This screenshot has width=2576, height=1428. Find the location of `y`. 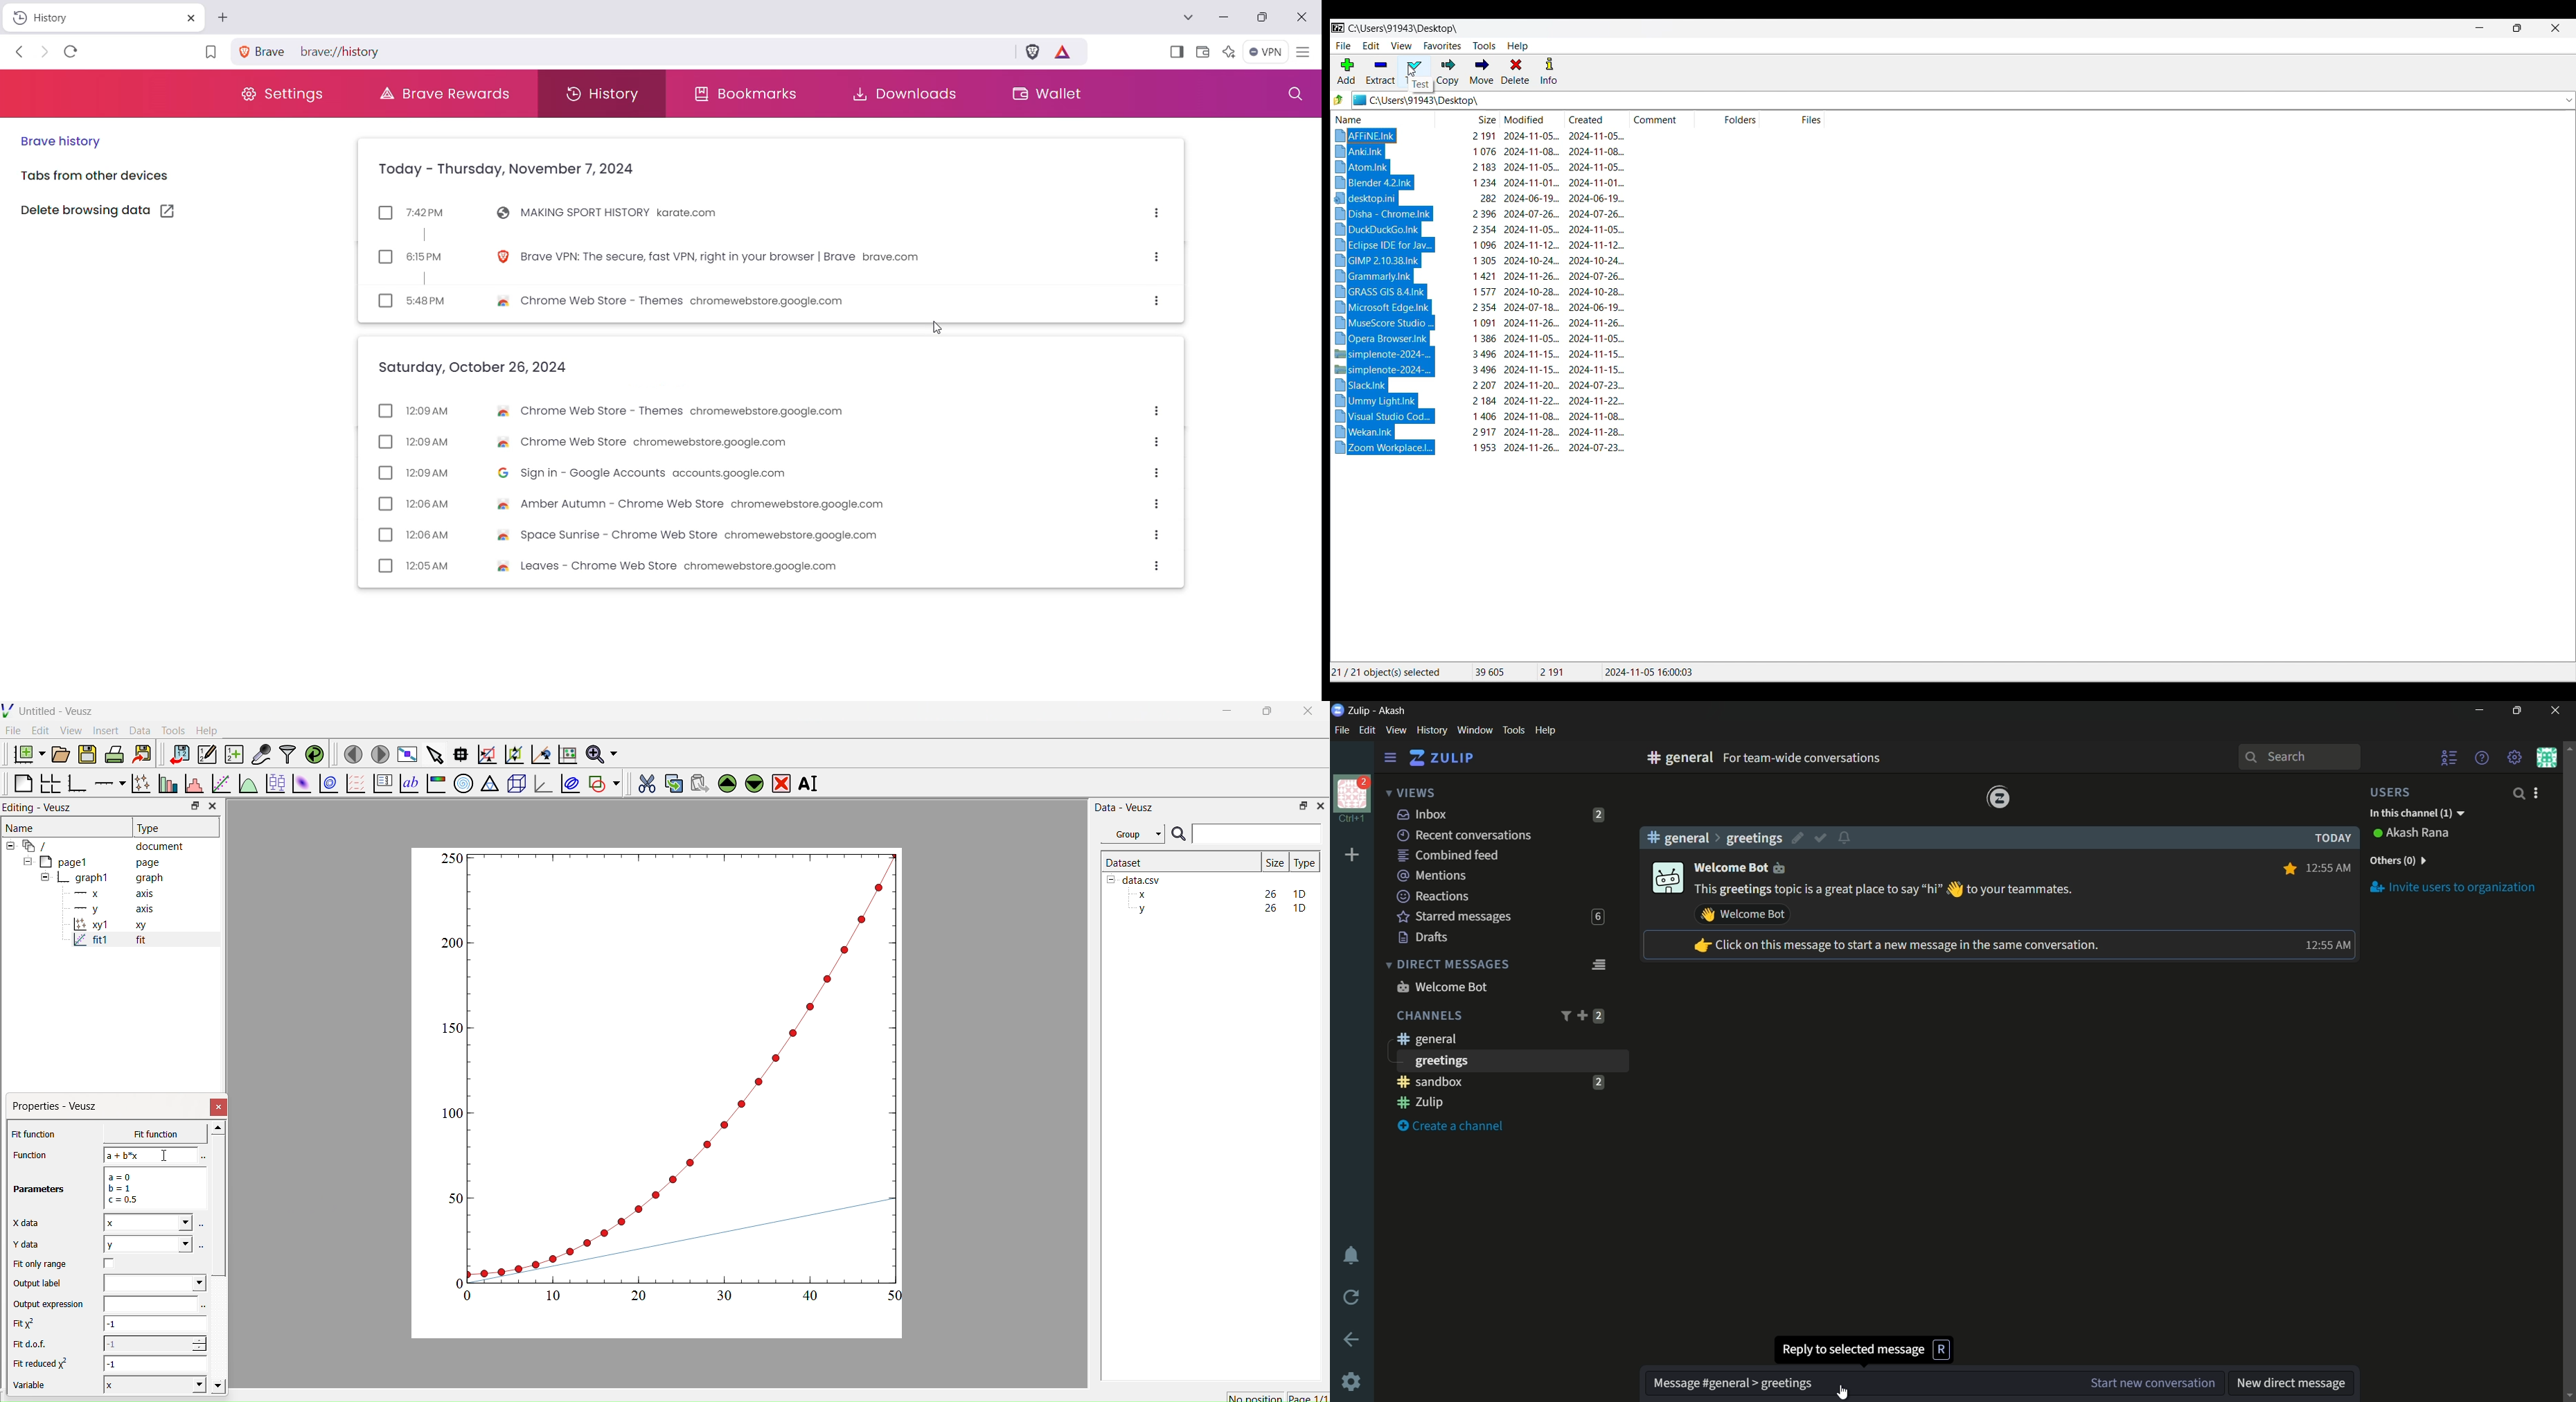

y is located at coordinates (147, 1244).